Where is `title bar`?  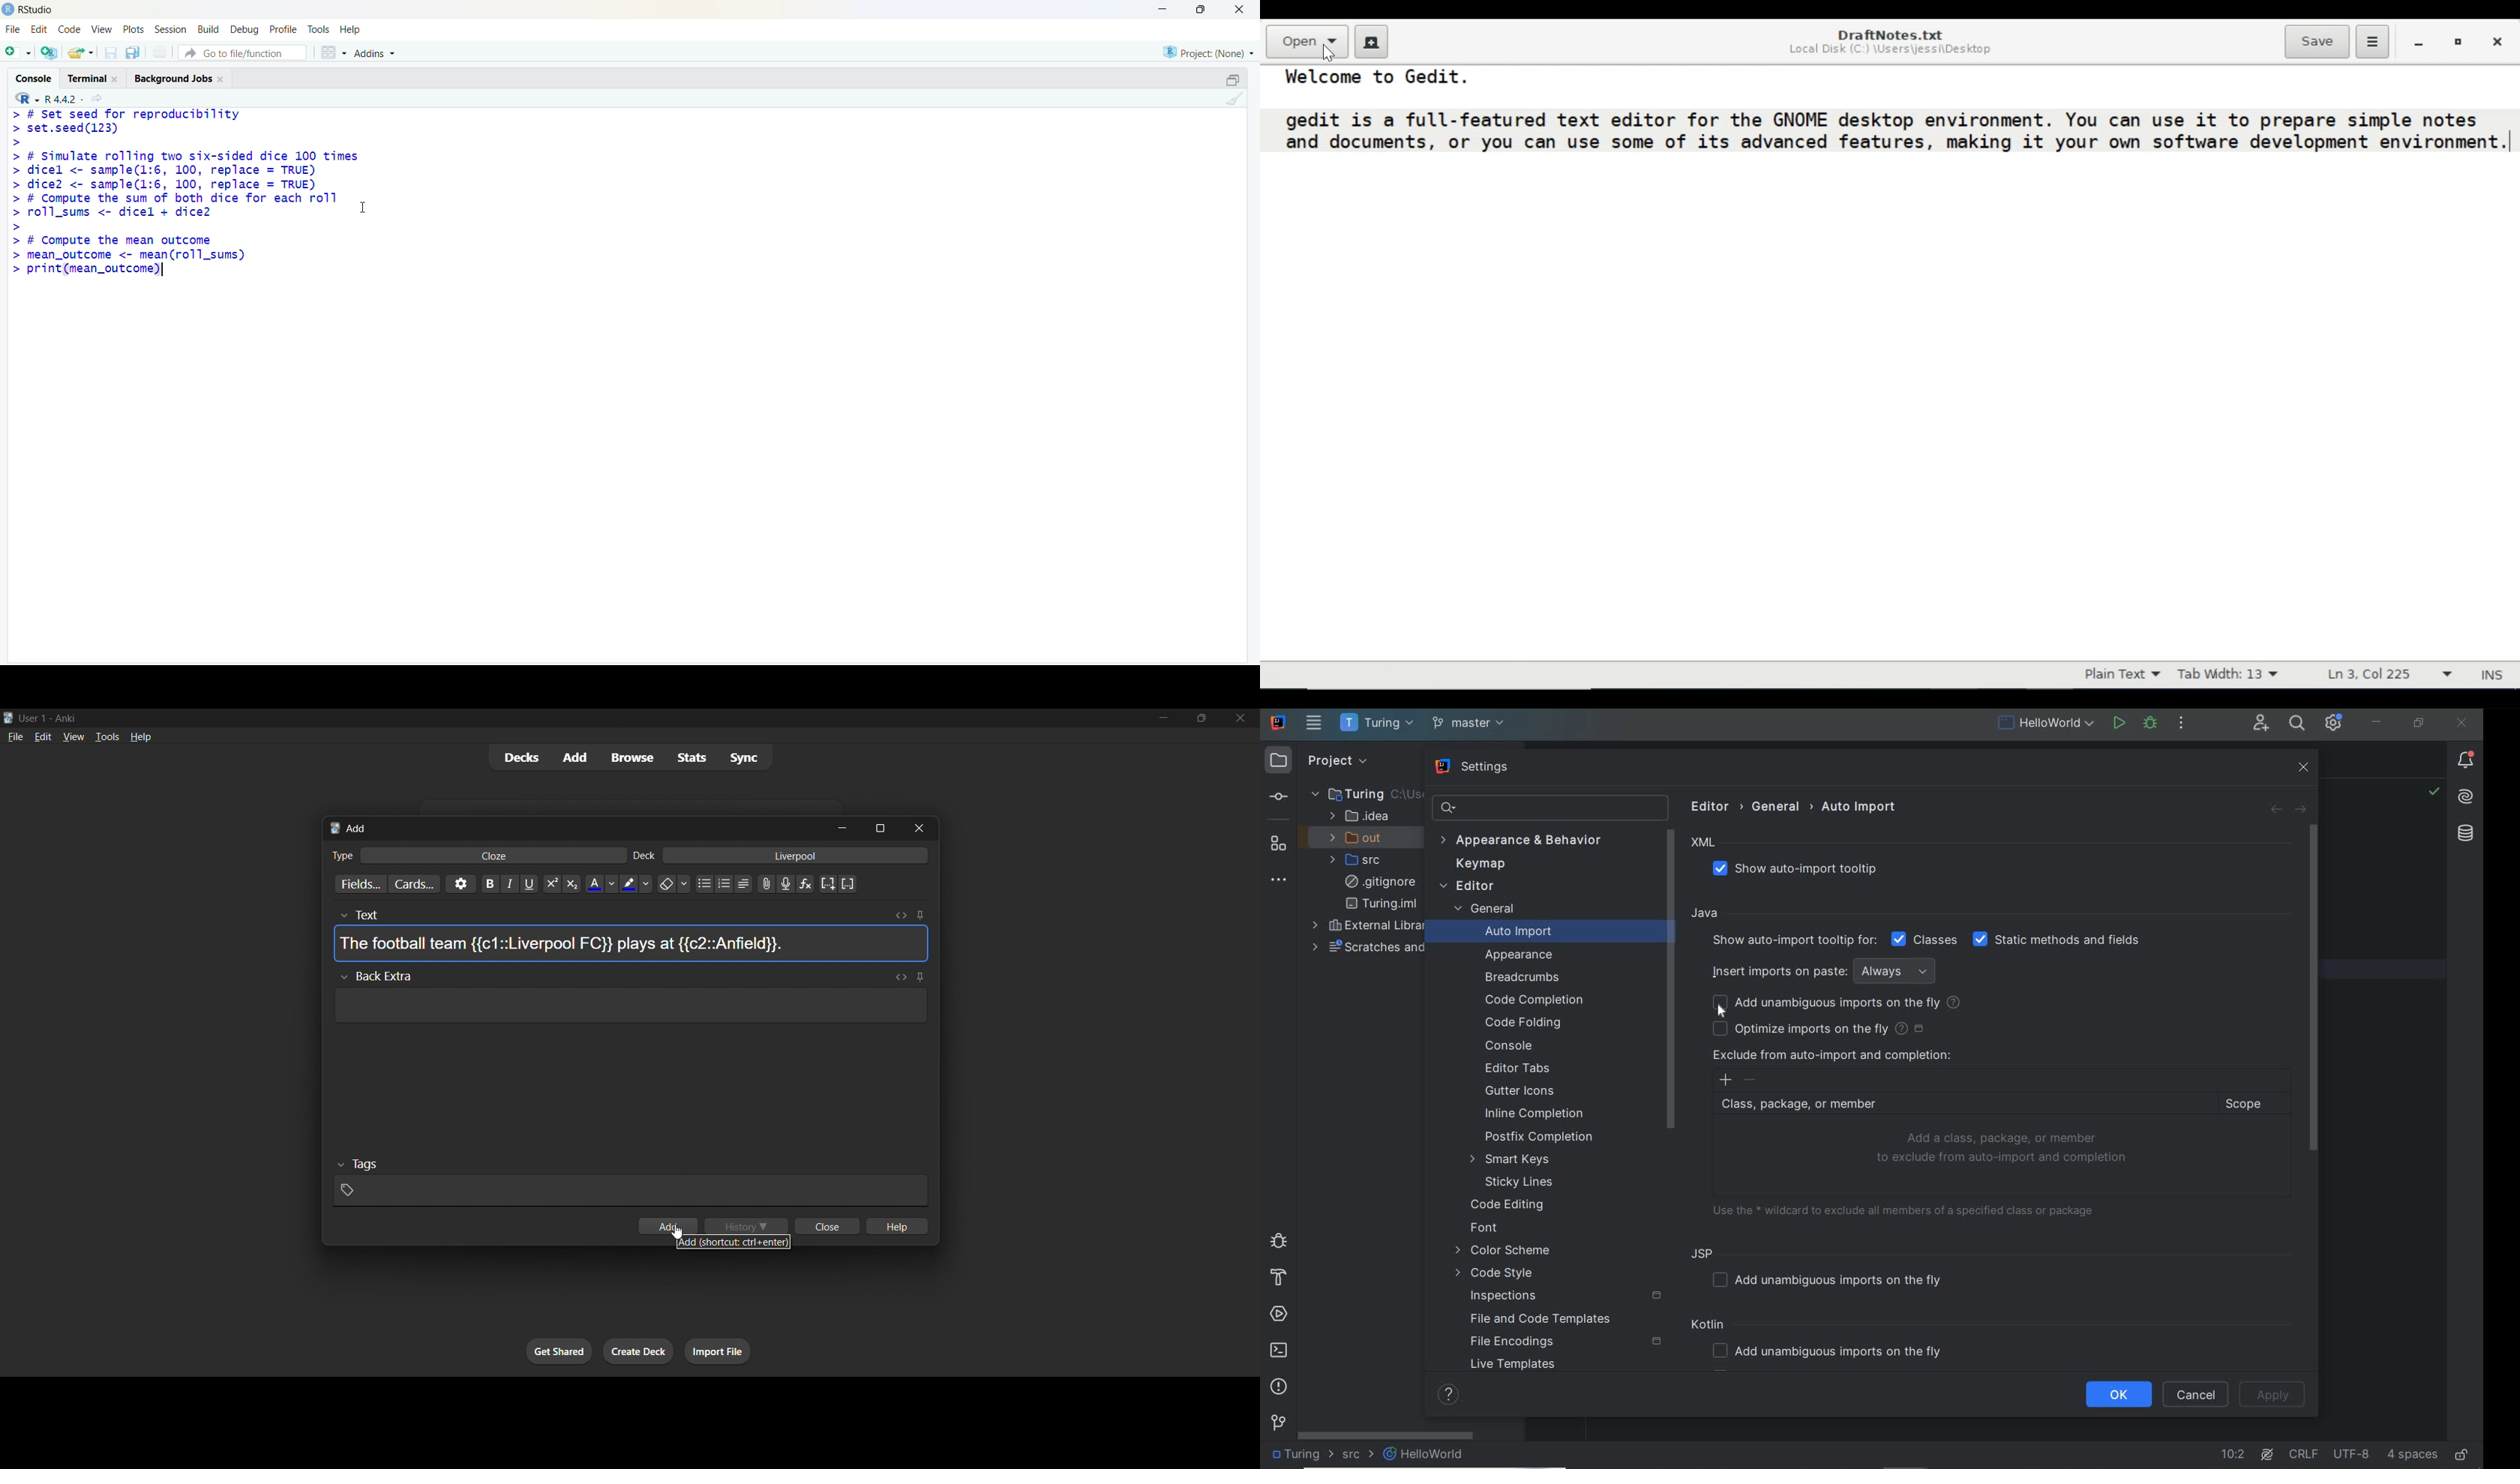 title bar is located at coordinates (529, 718).